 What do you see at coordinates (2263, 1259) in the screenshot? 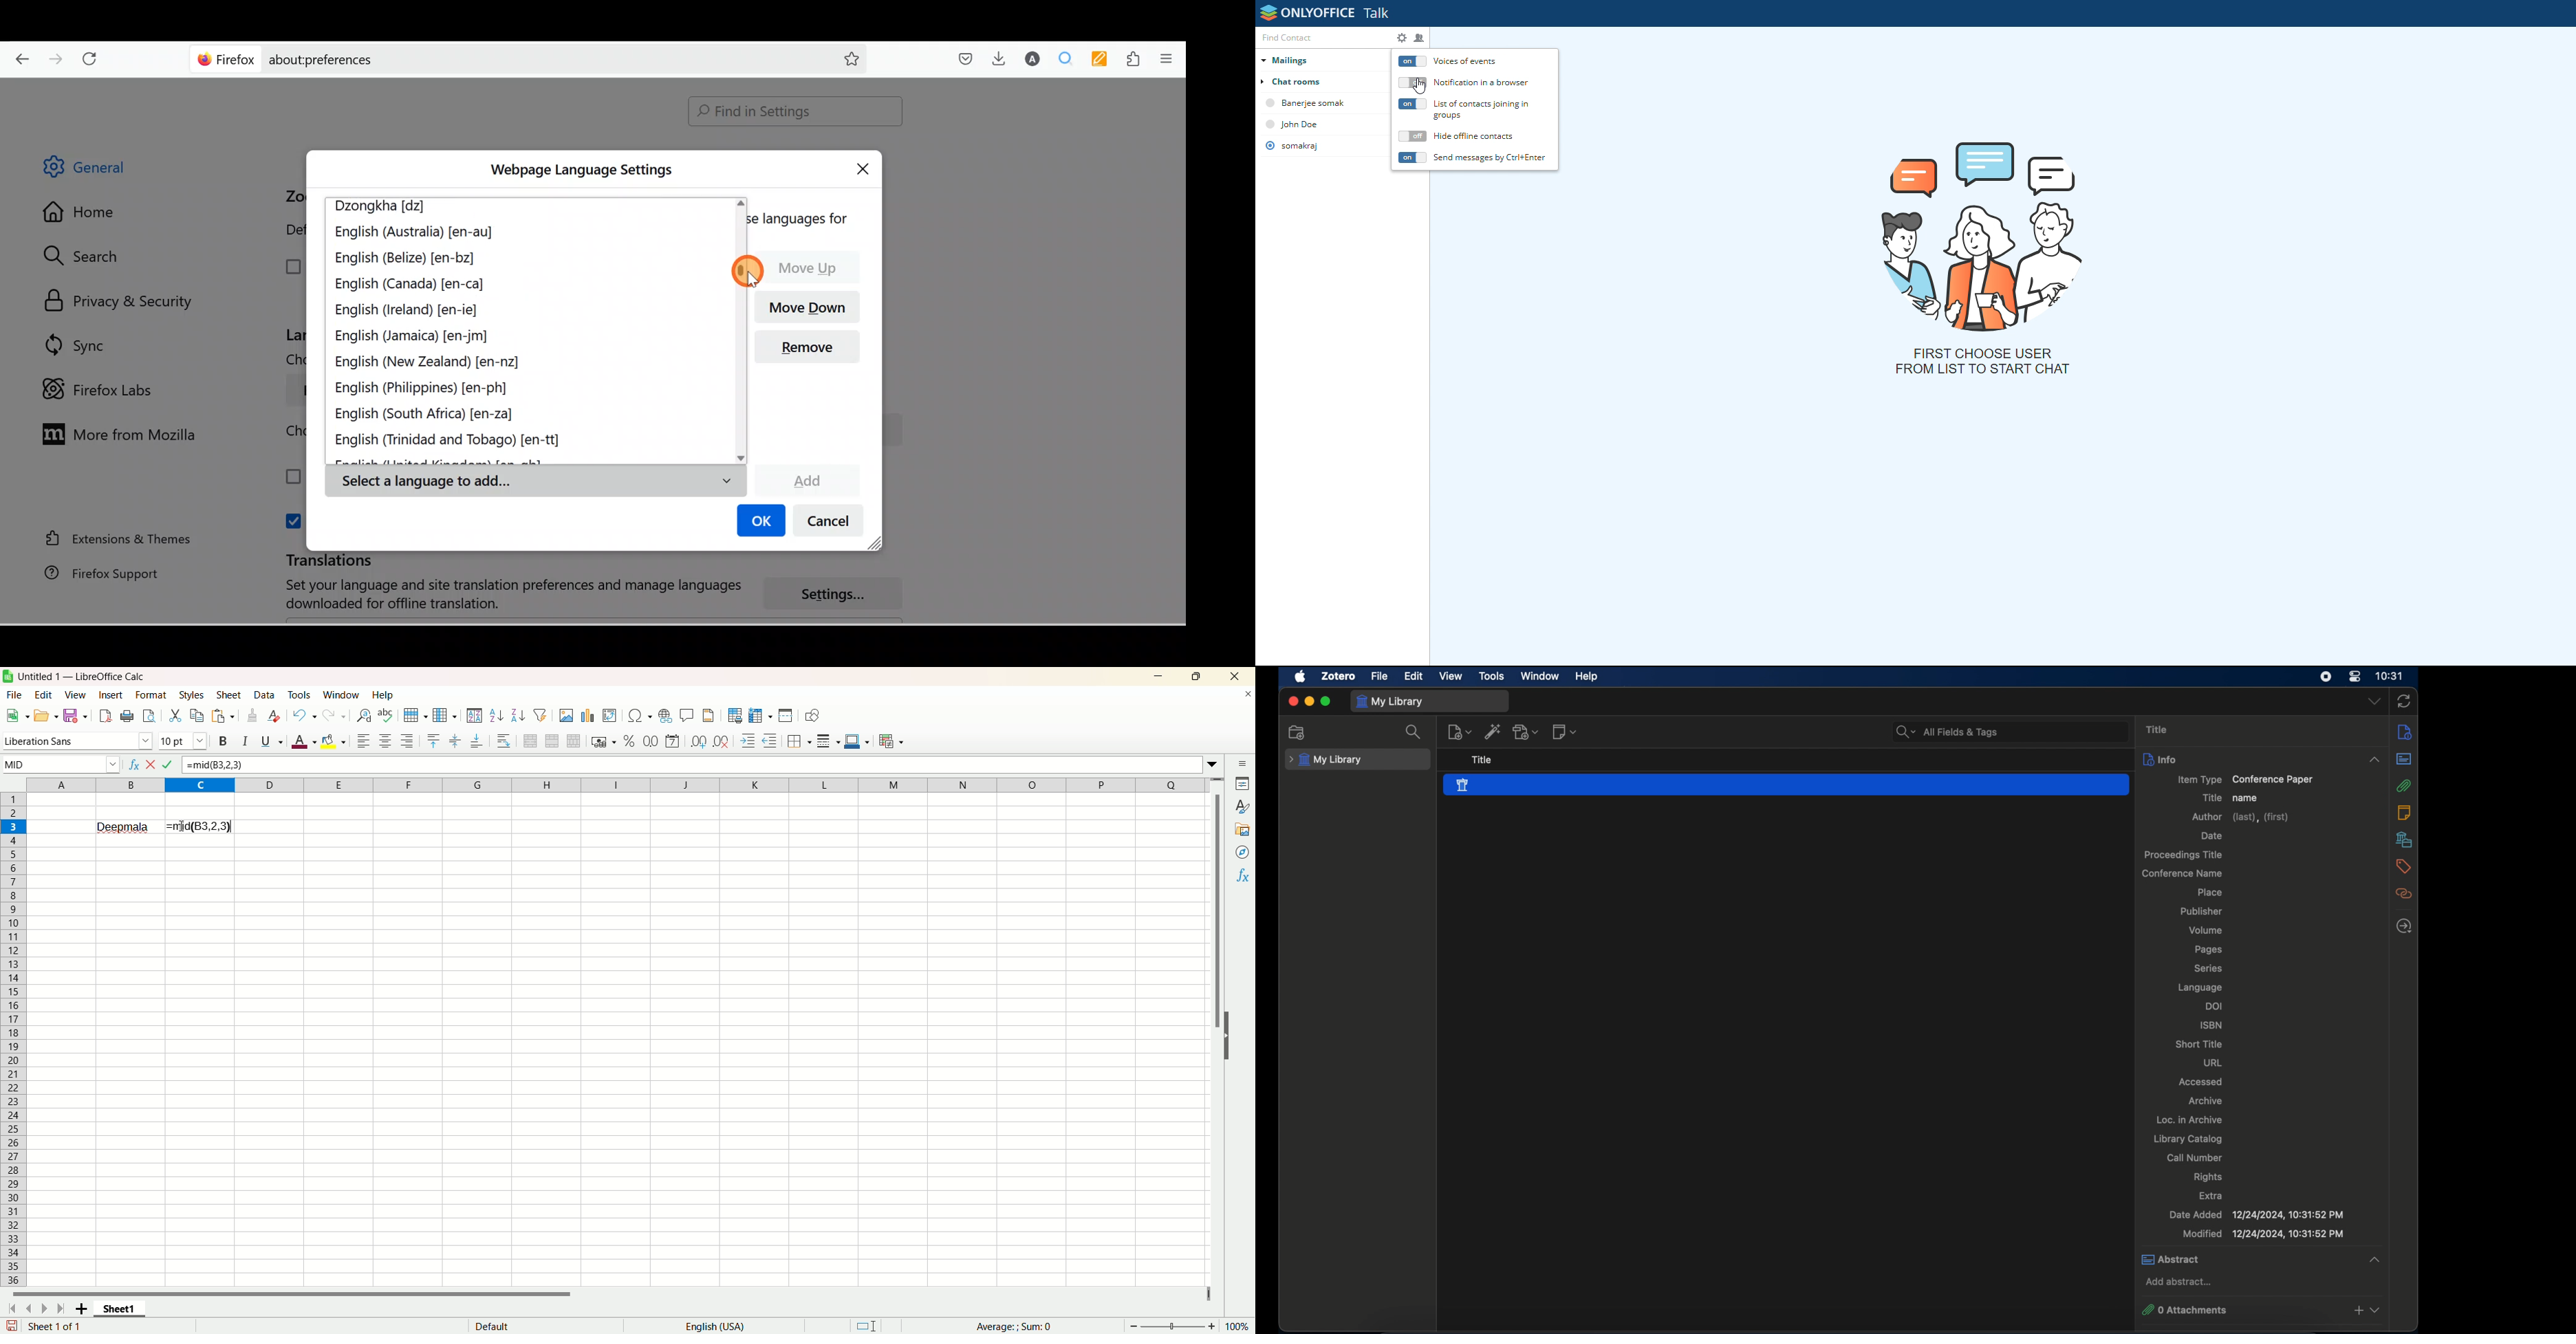
I see `abstract` at bounding box center [2263, 1259].